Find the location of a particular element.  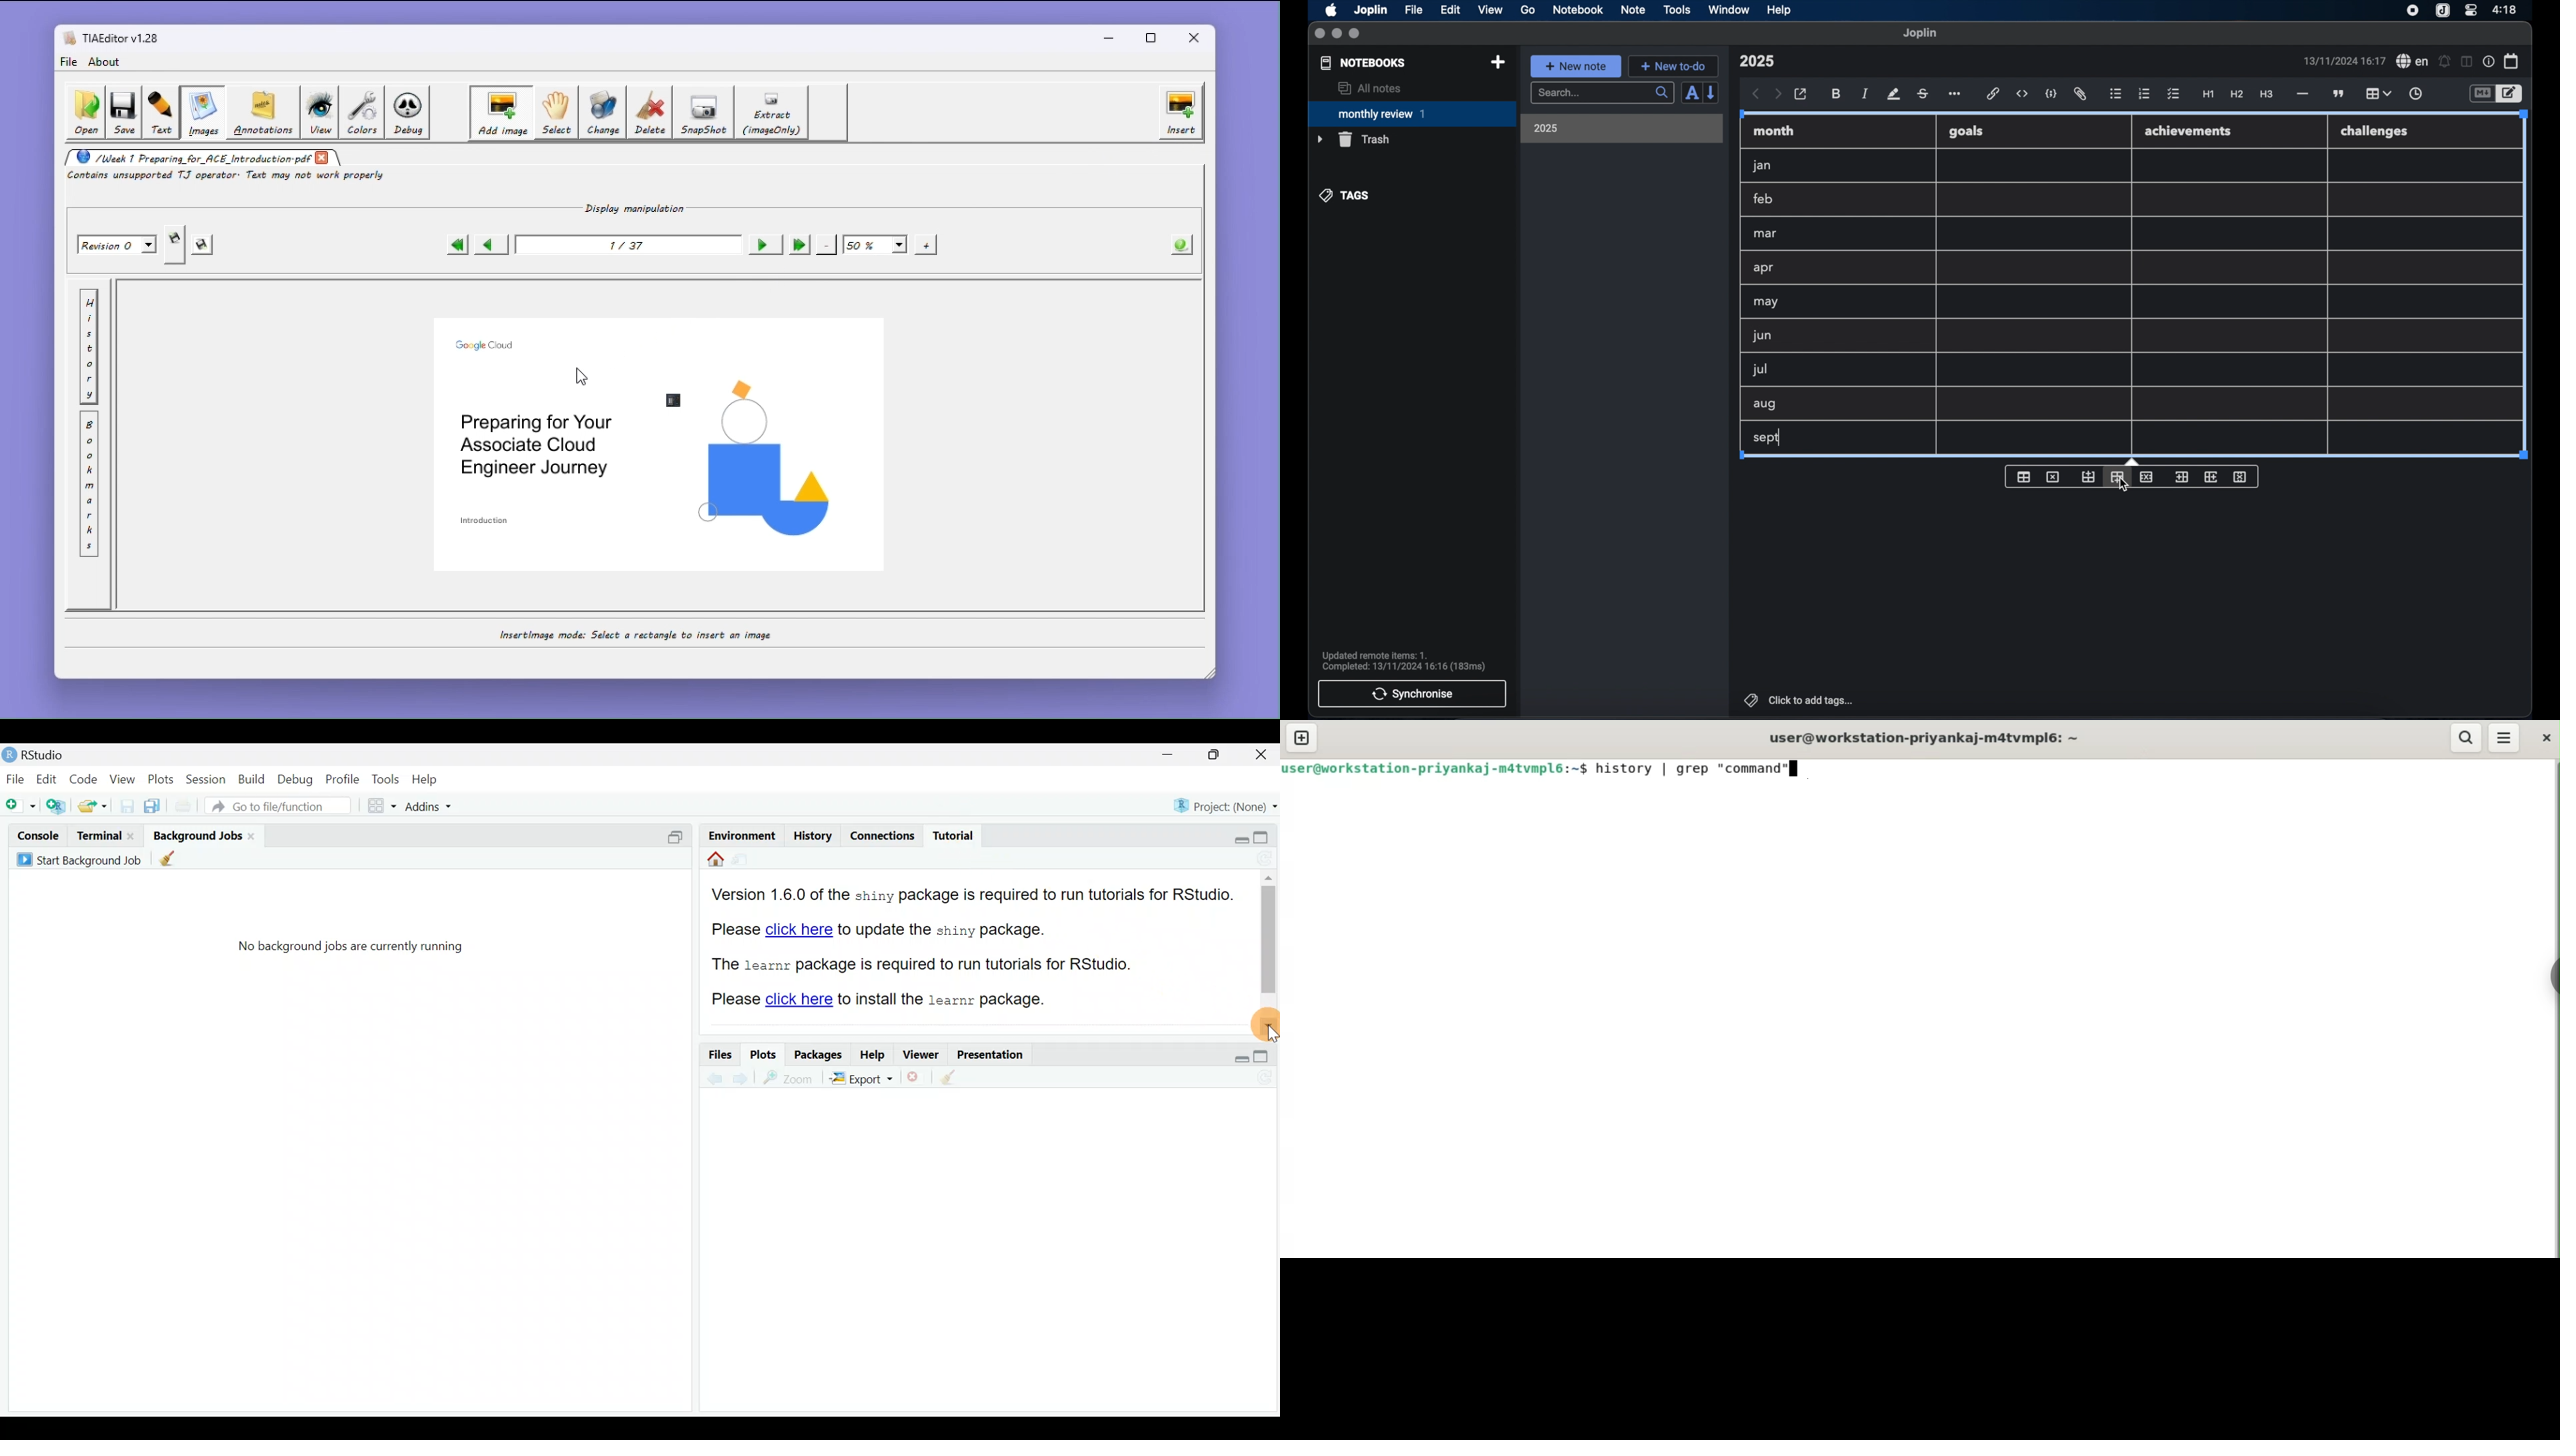

jun is located at coordinates (1761, 335).